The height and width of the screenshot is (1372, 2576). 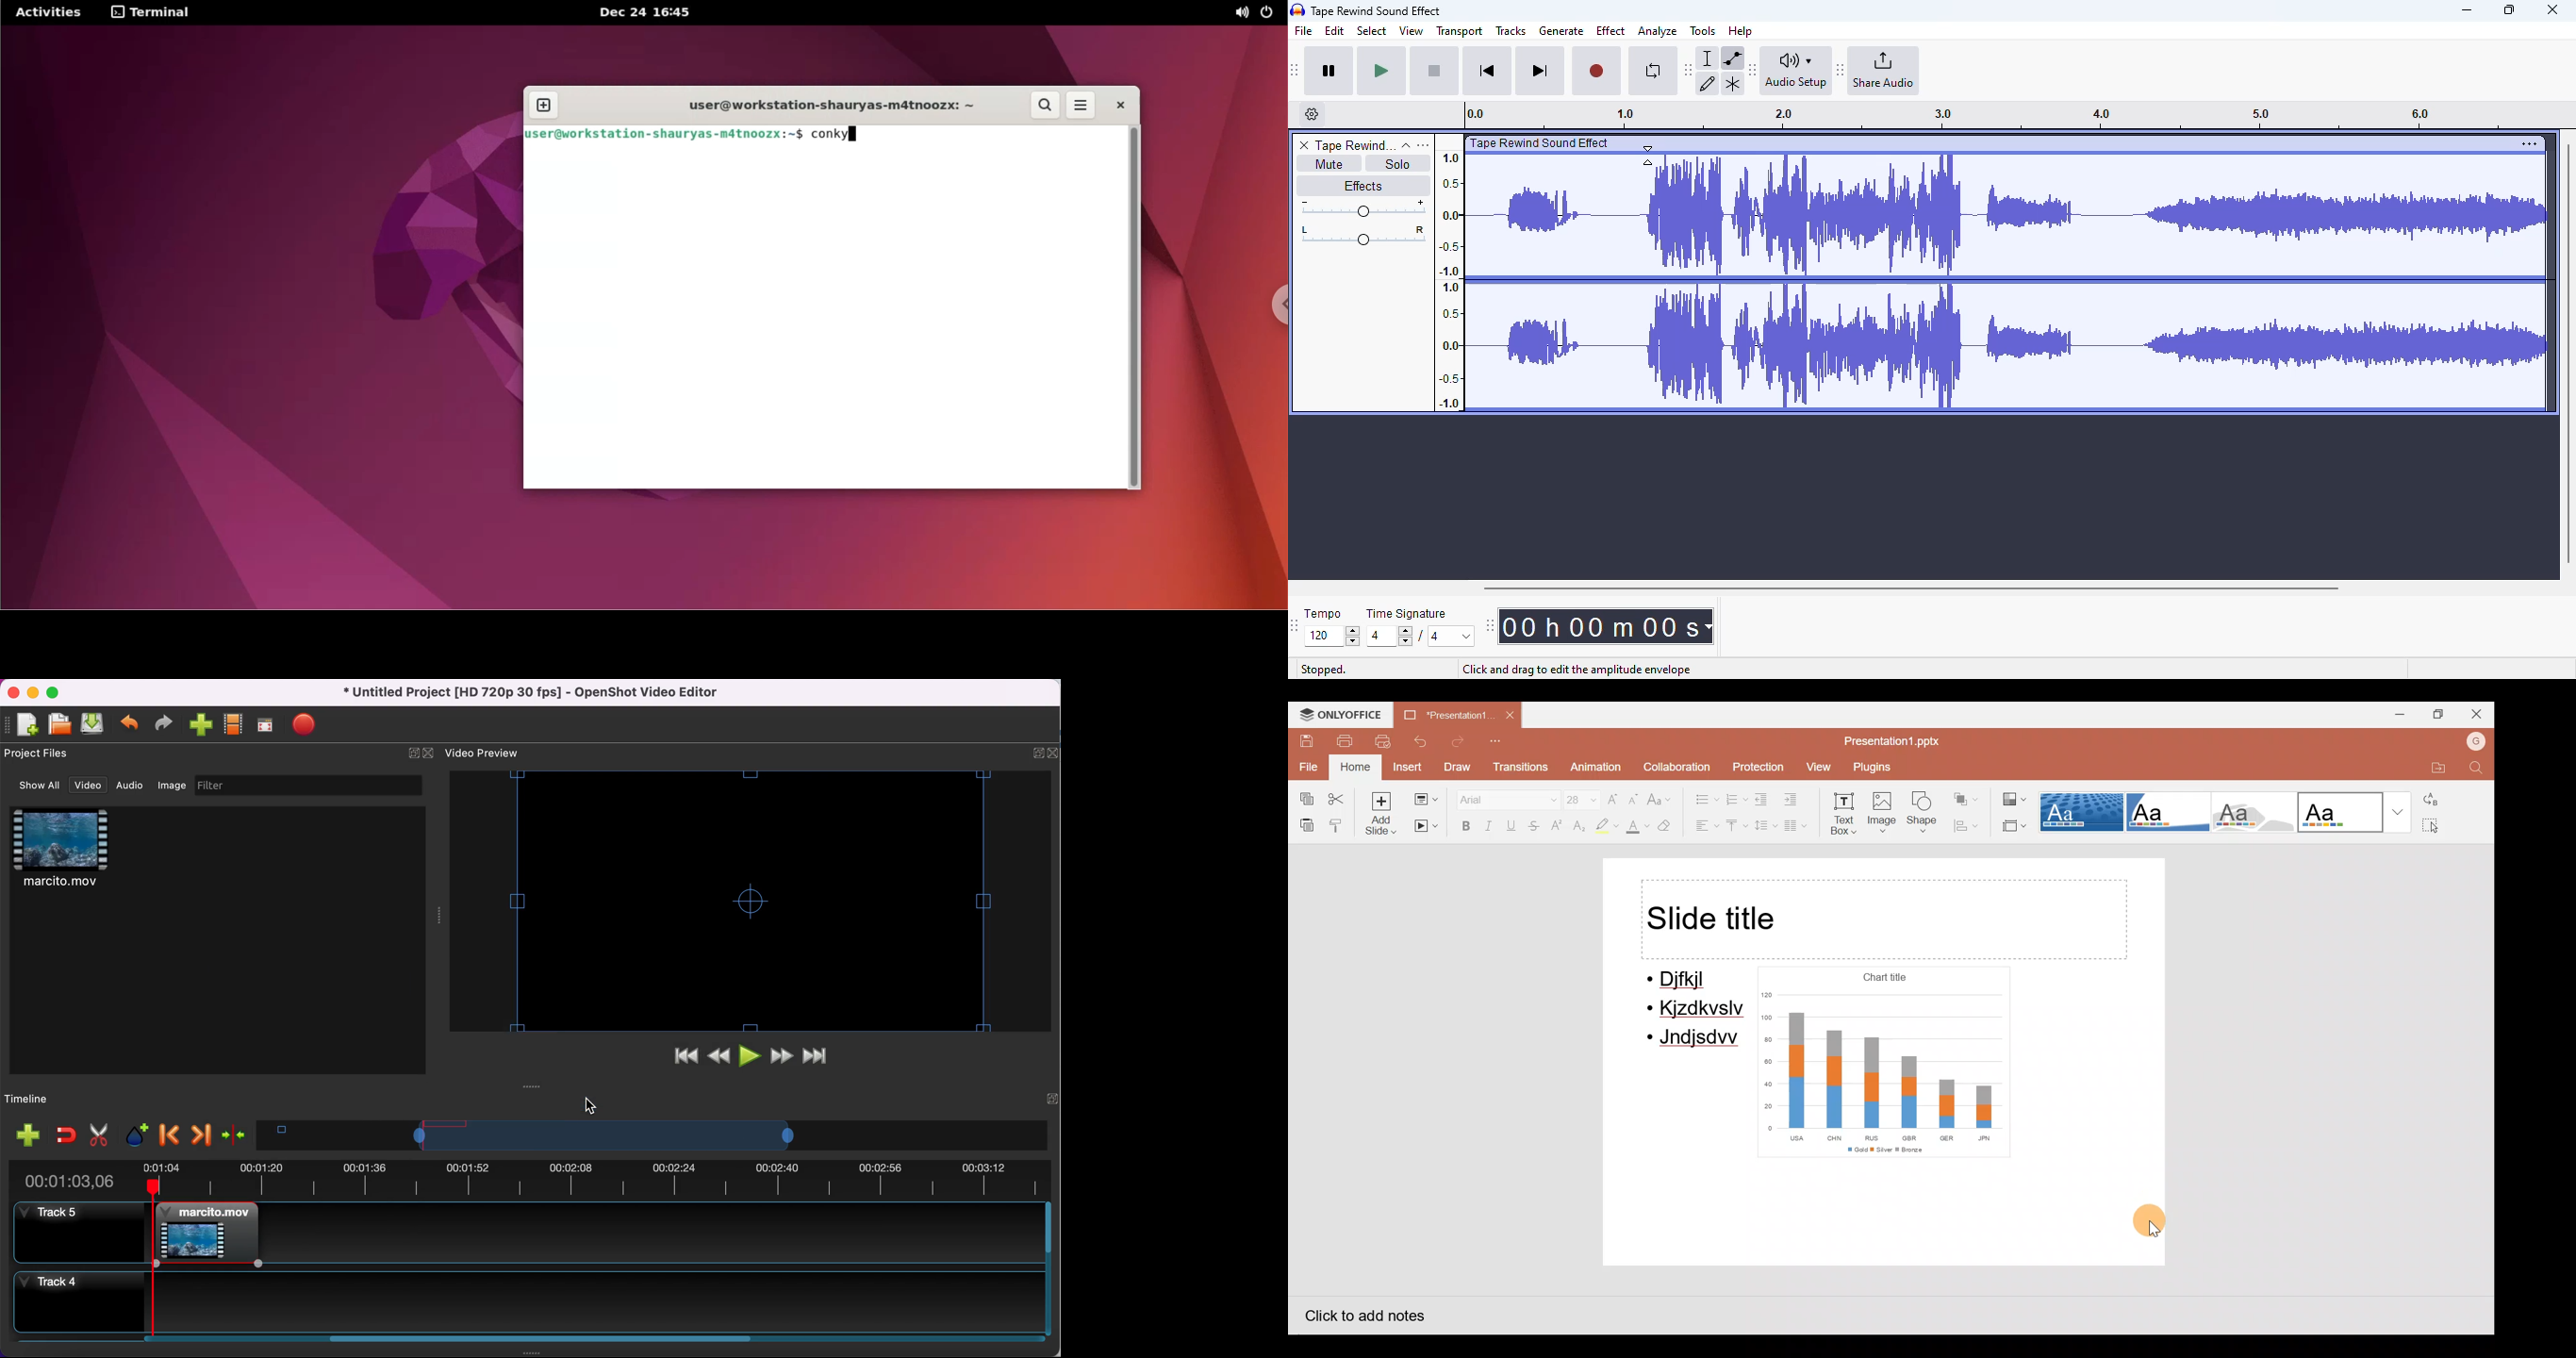 I want to click on minimize, so click(x=2467, y=10).